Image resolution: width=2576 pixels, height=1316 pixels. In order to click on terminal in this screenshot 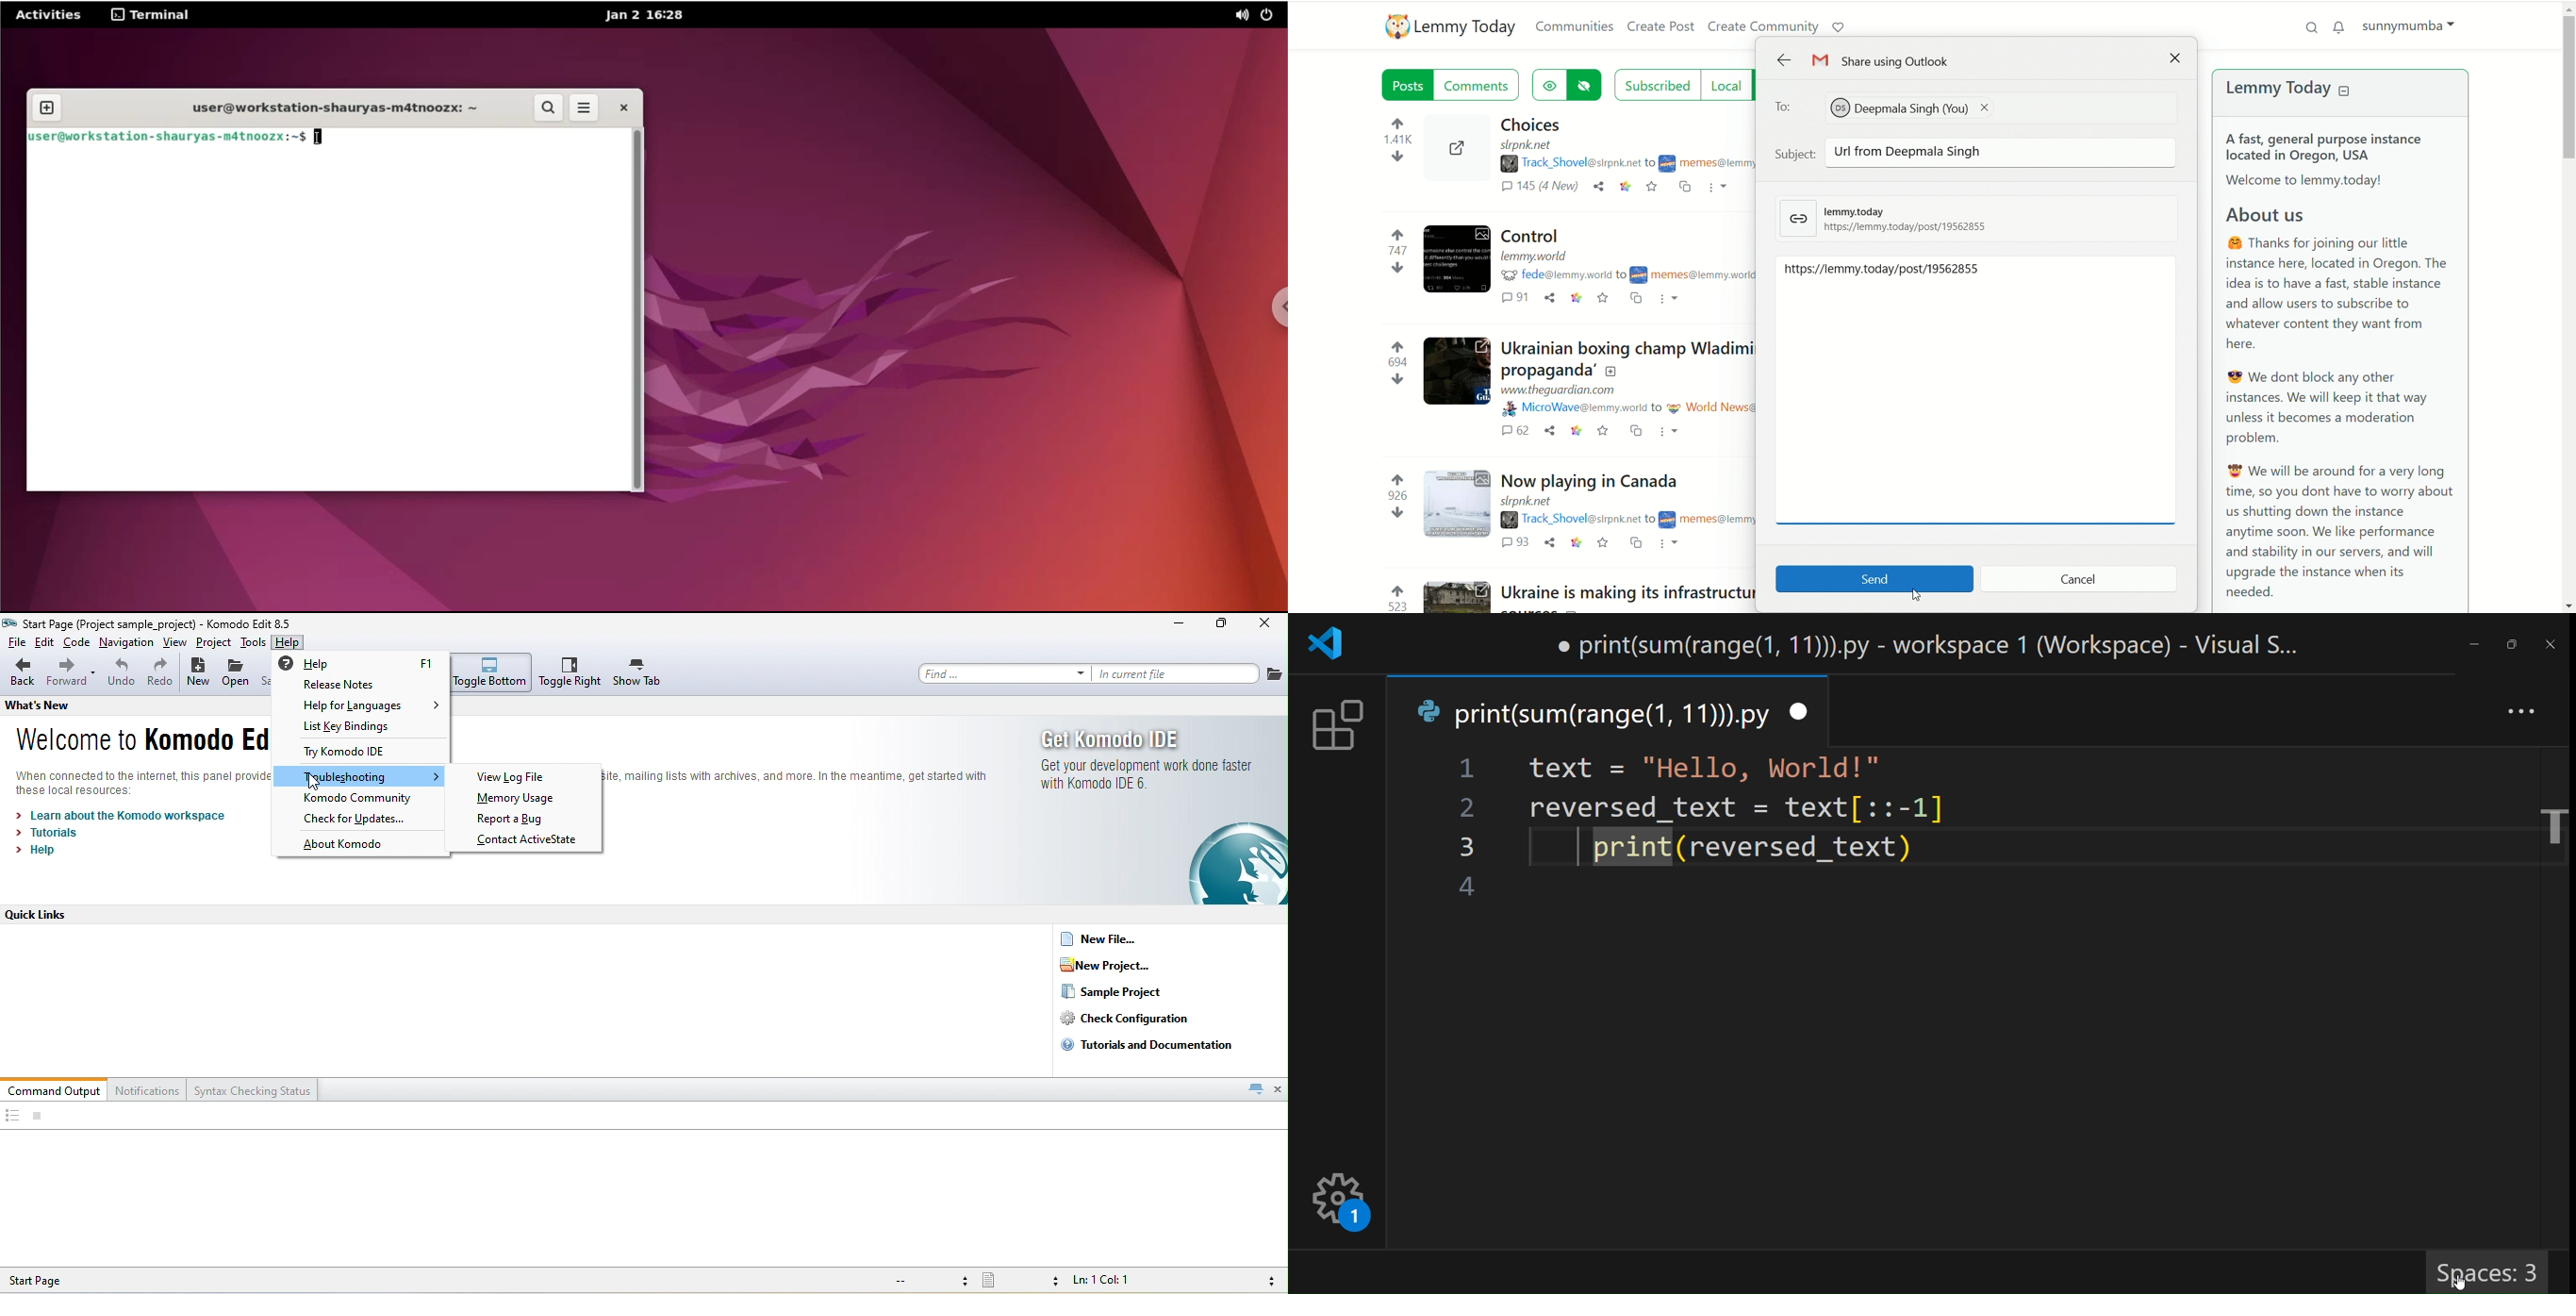, I will do `click(151, 16)`.